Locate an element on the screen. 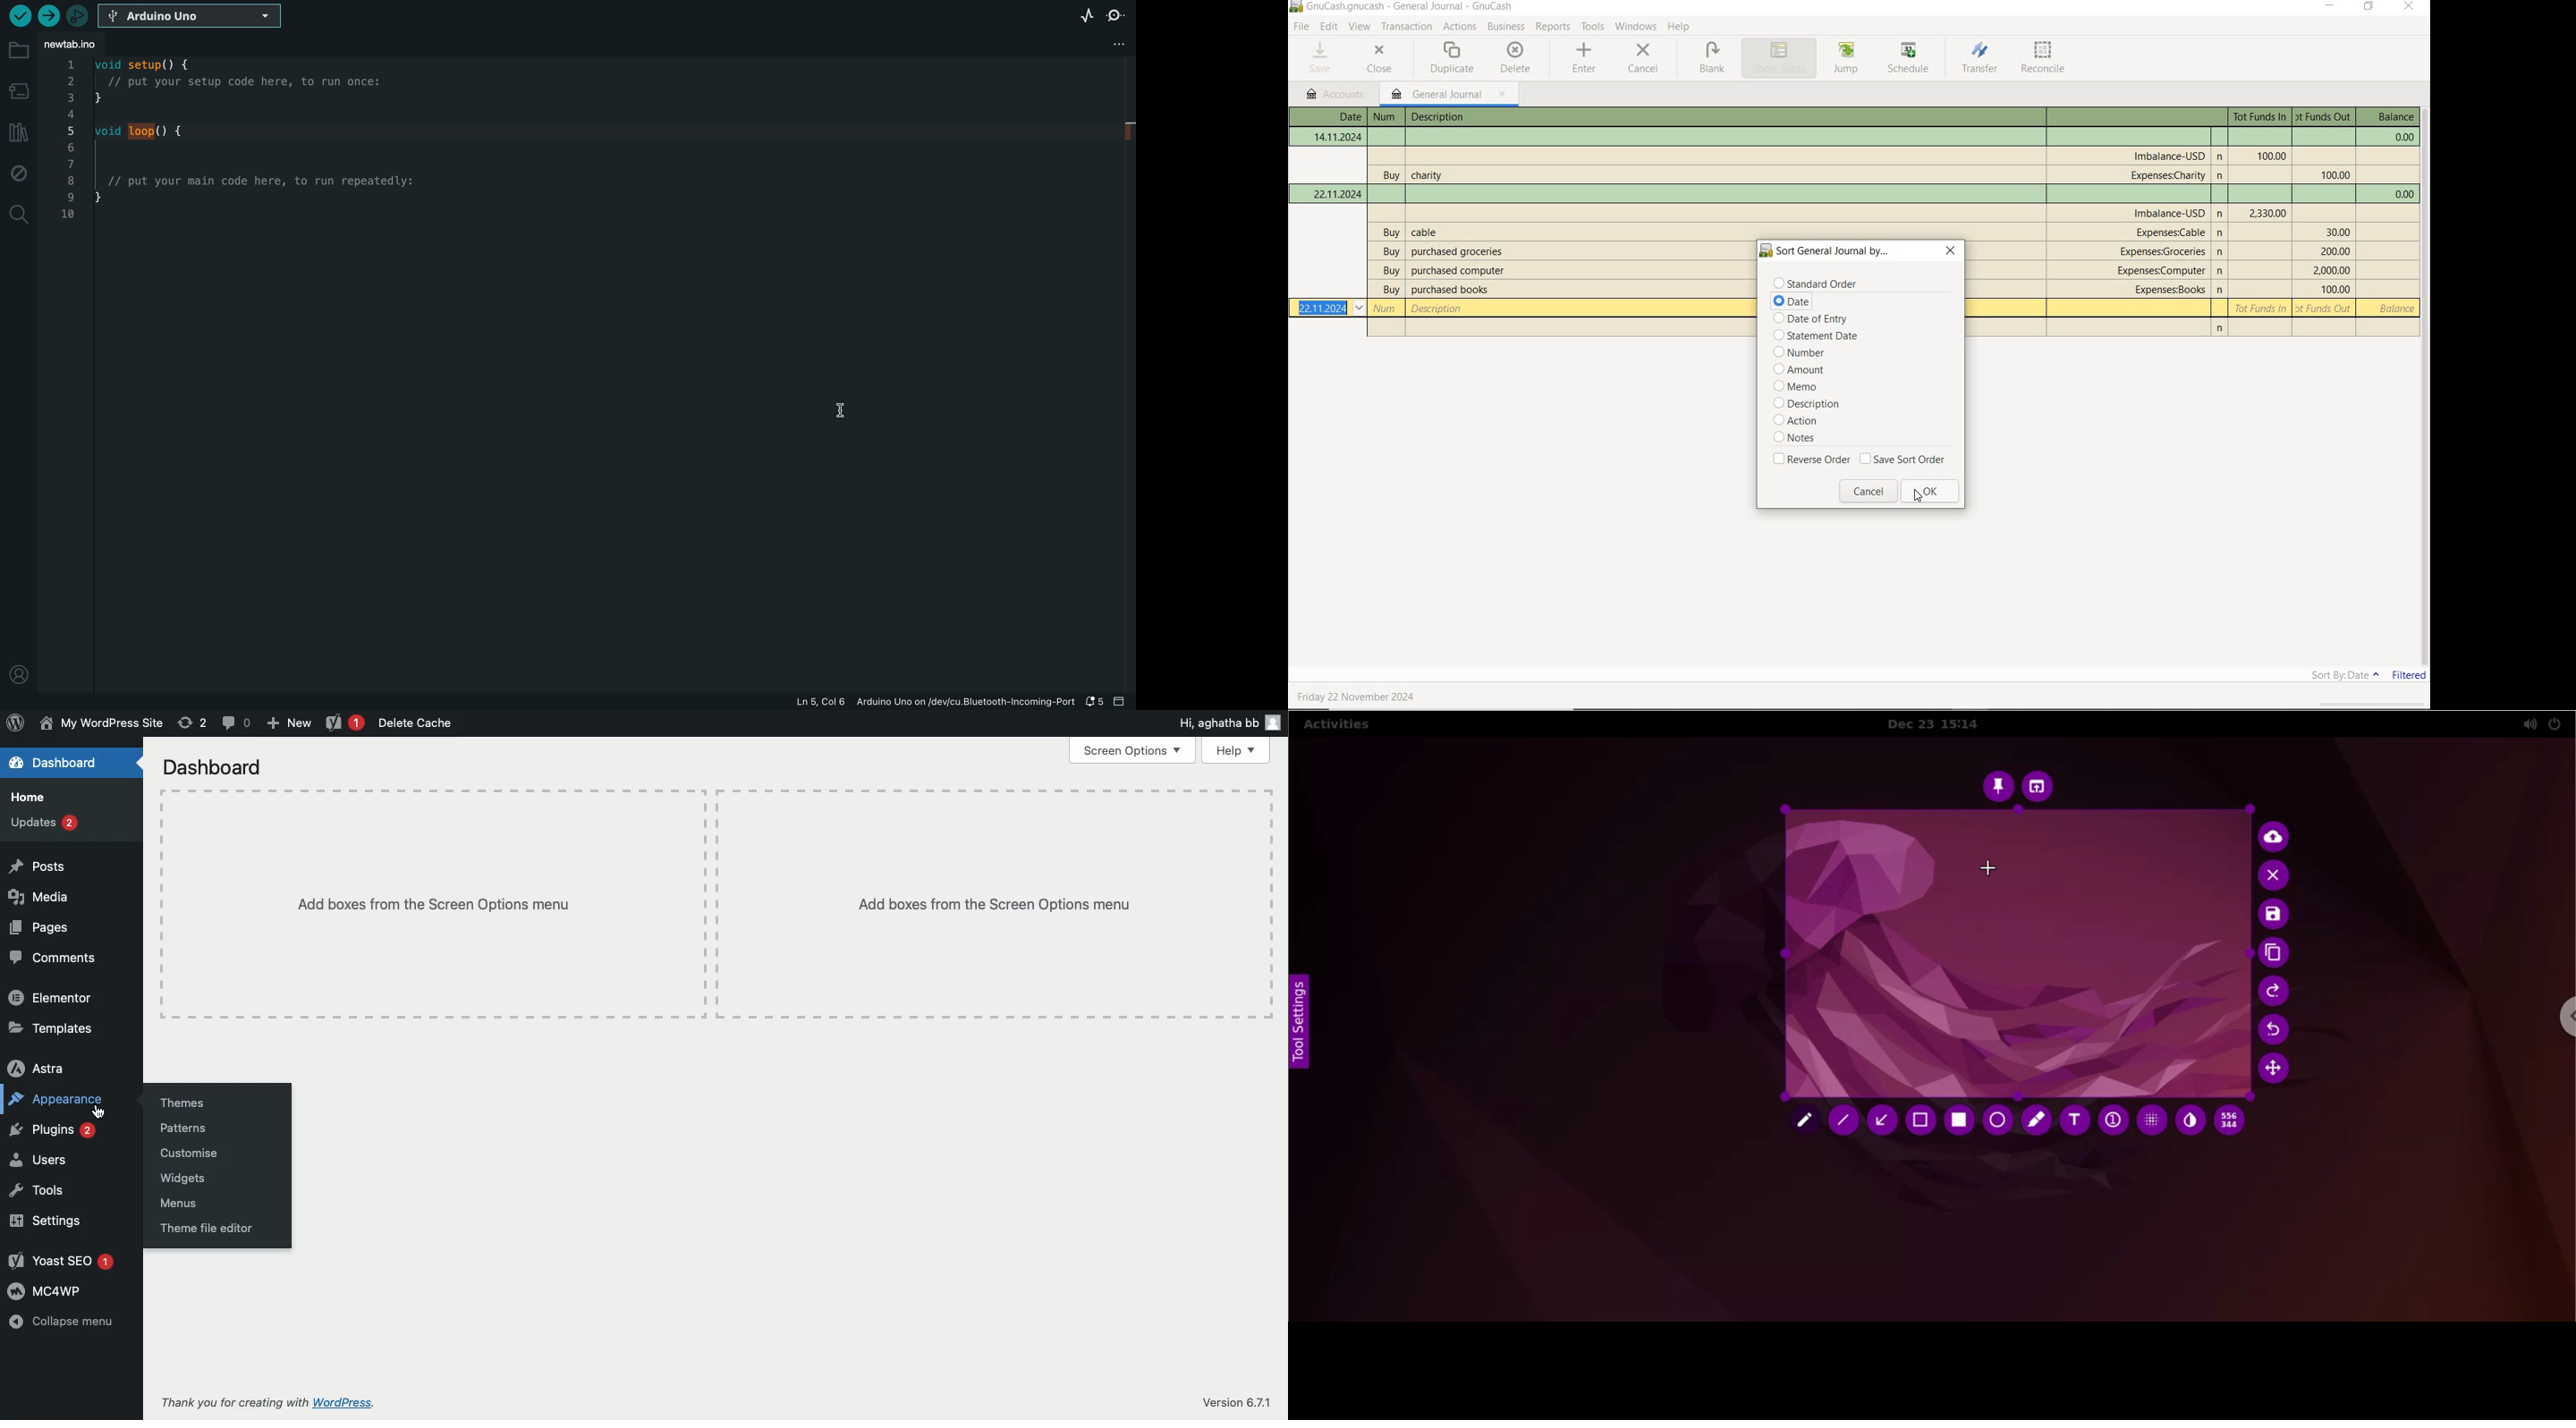 This screenshot has width=2576, height=1428. description is located at coordinates (1429, 173).